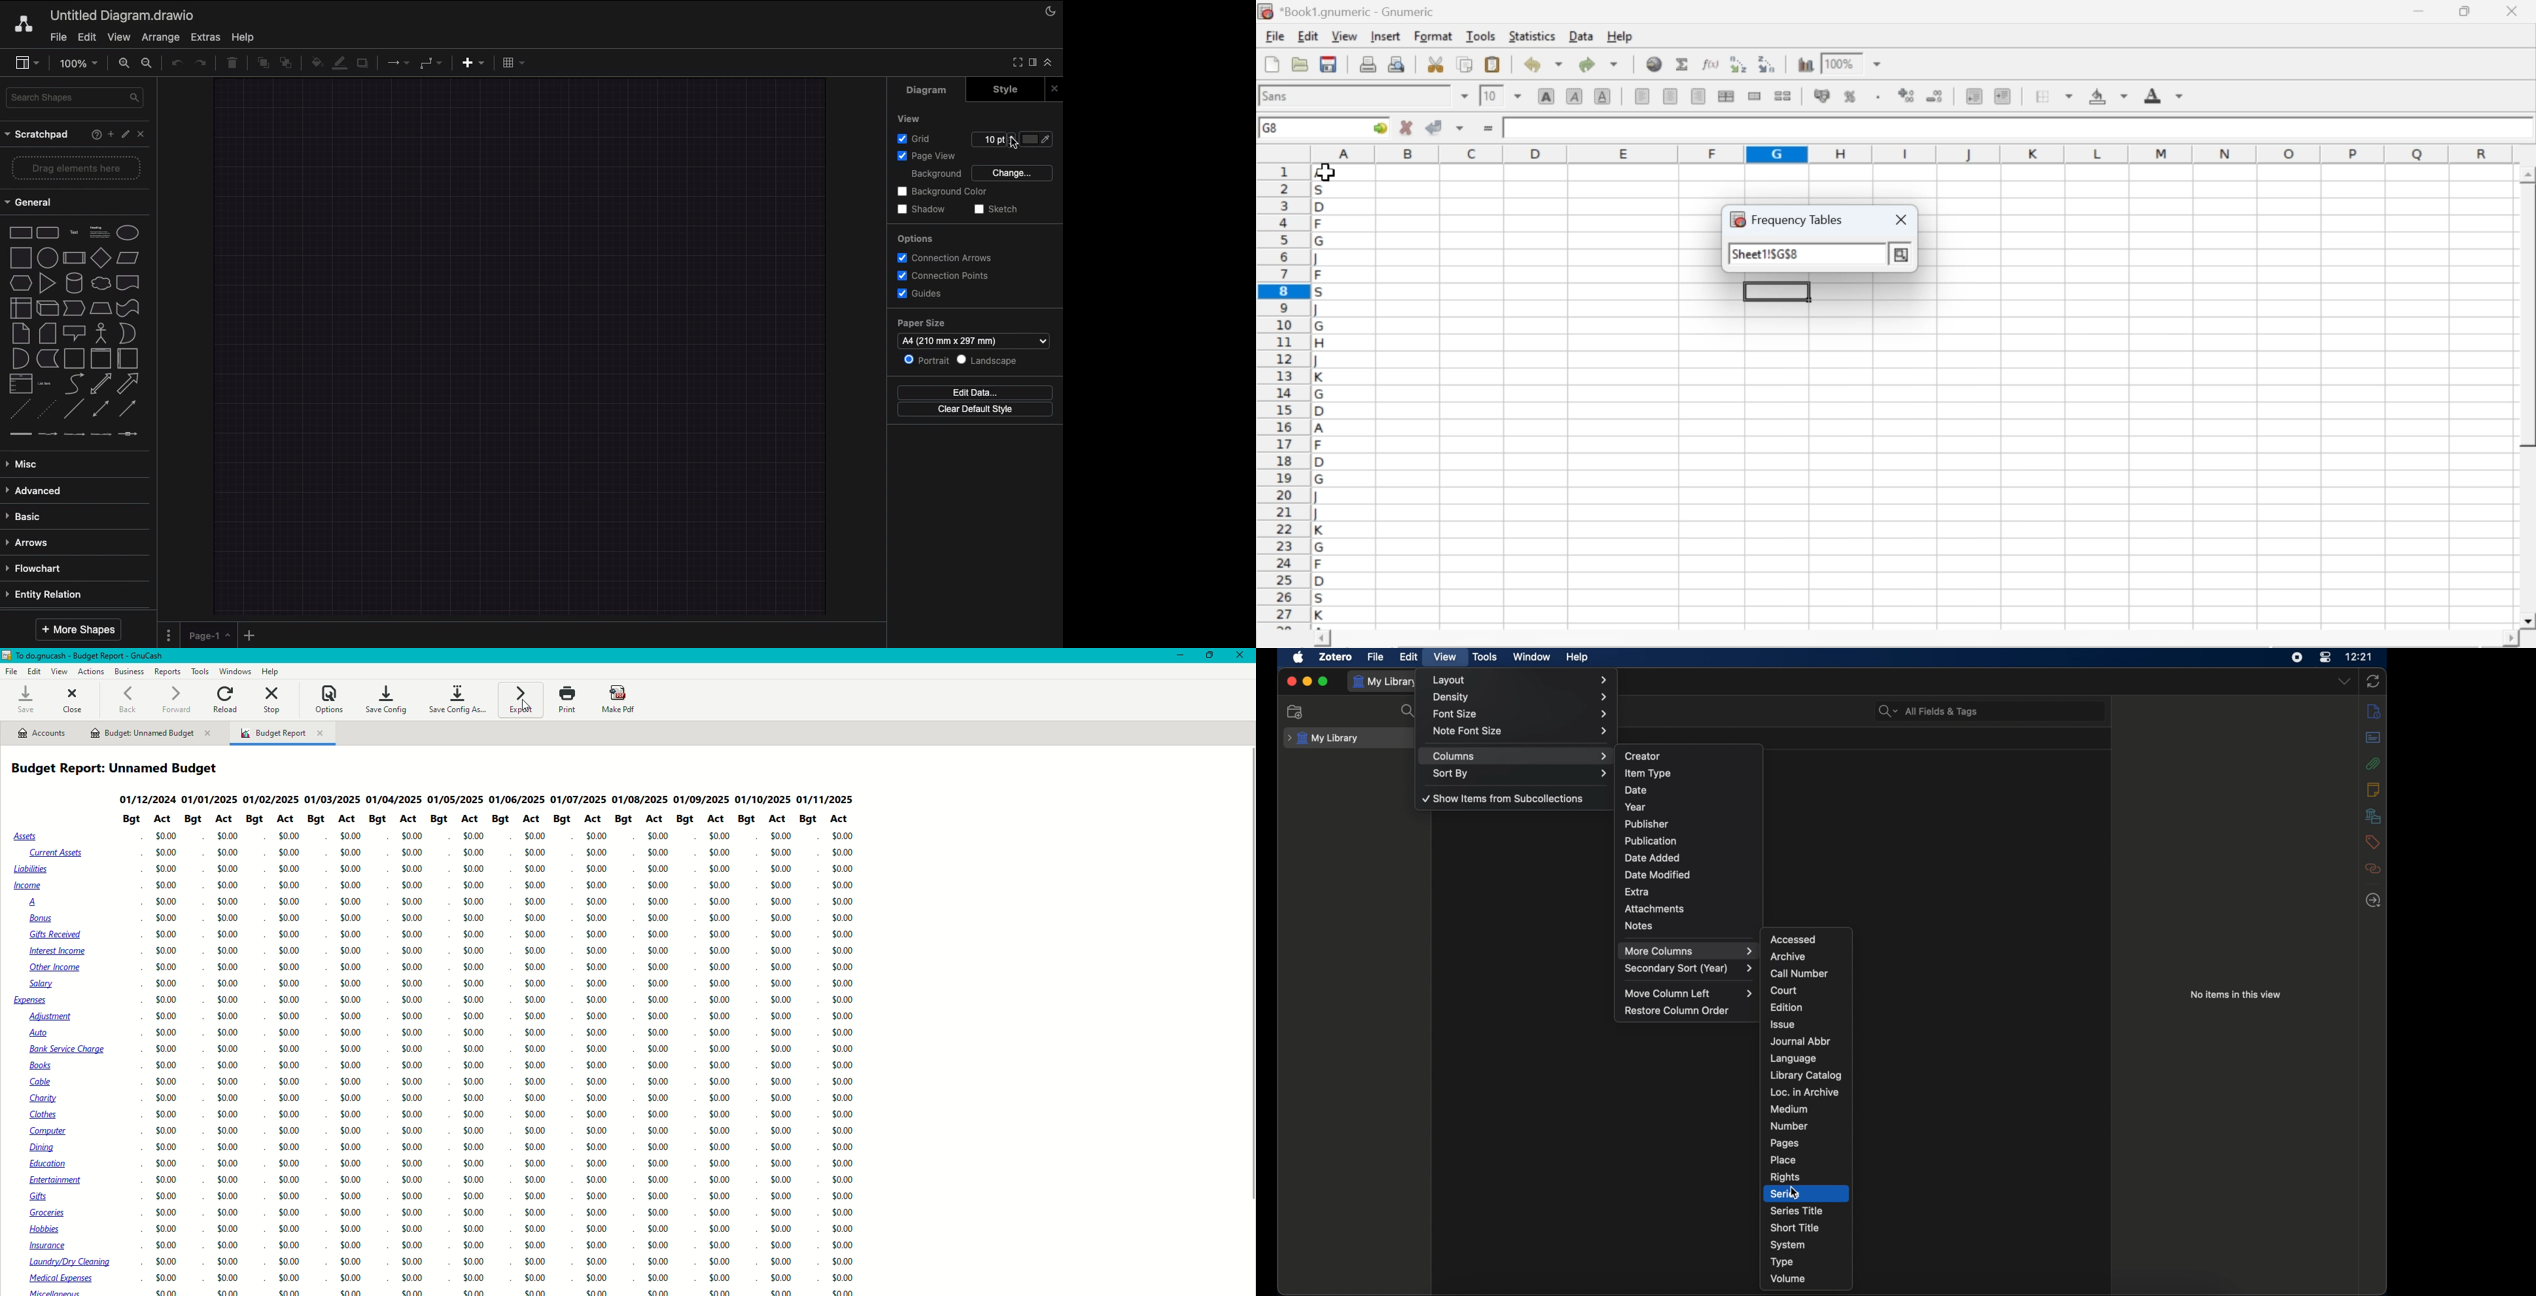 Image resolution: width=2548 pixels, height=1316 pixels. What do you see at coordinates (1308, 682) in the screenshot?
I see `minimize` at bounding box center [1308, 682].